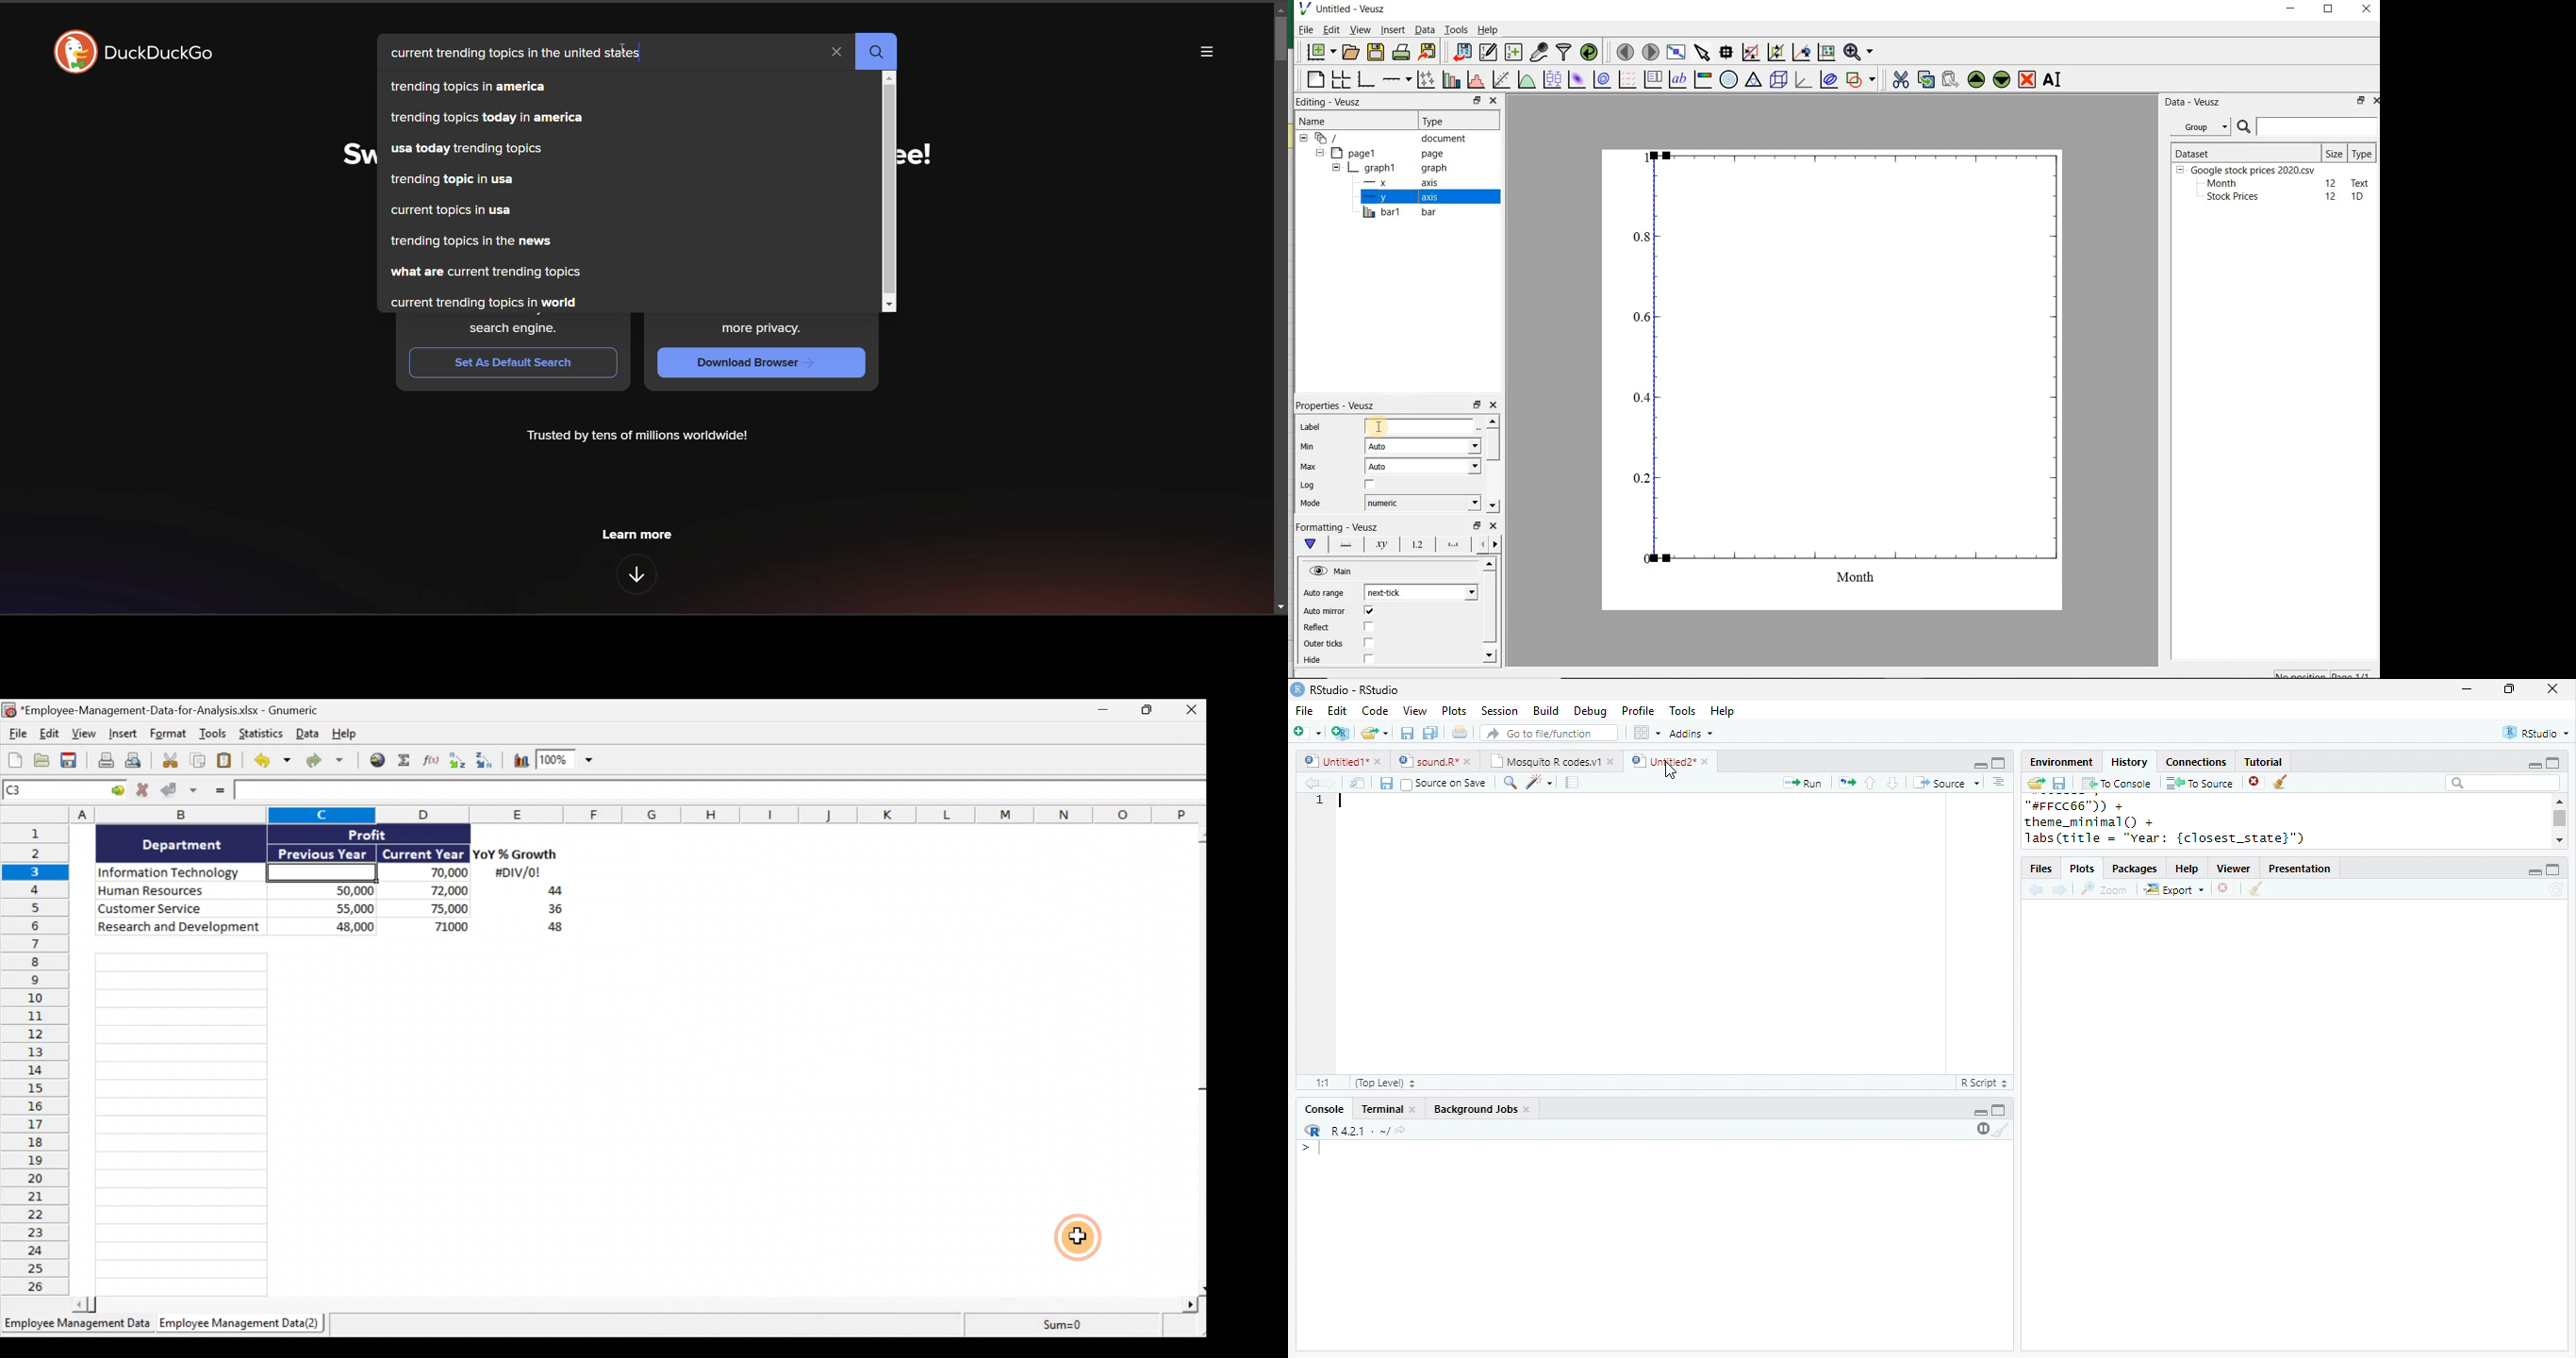 This screenshot has height=1372, width=2576. Describe the element at coordinates (1430, 734) in the screenshot. I see `save all` at that location.